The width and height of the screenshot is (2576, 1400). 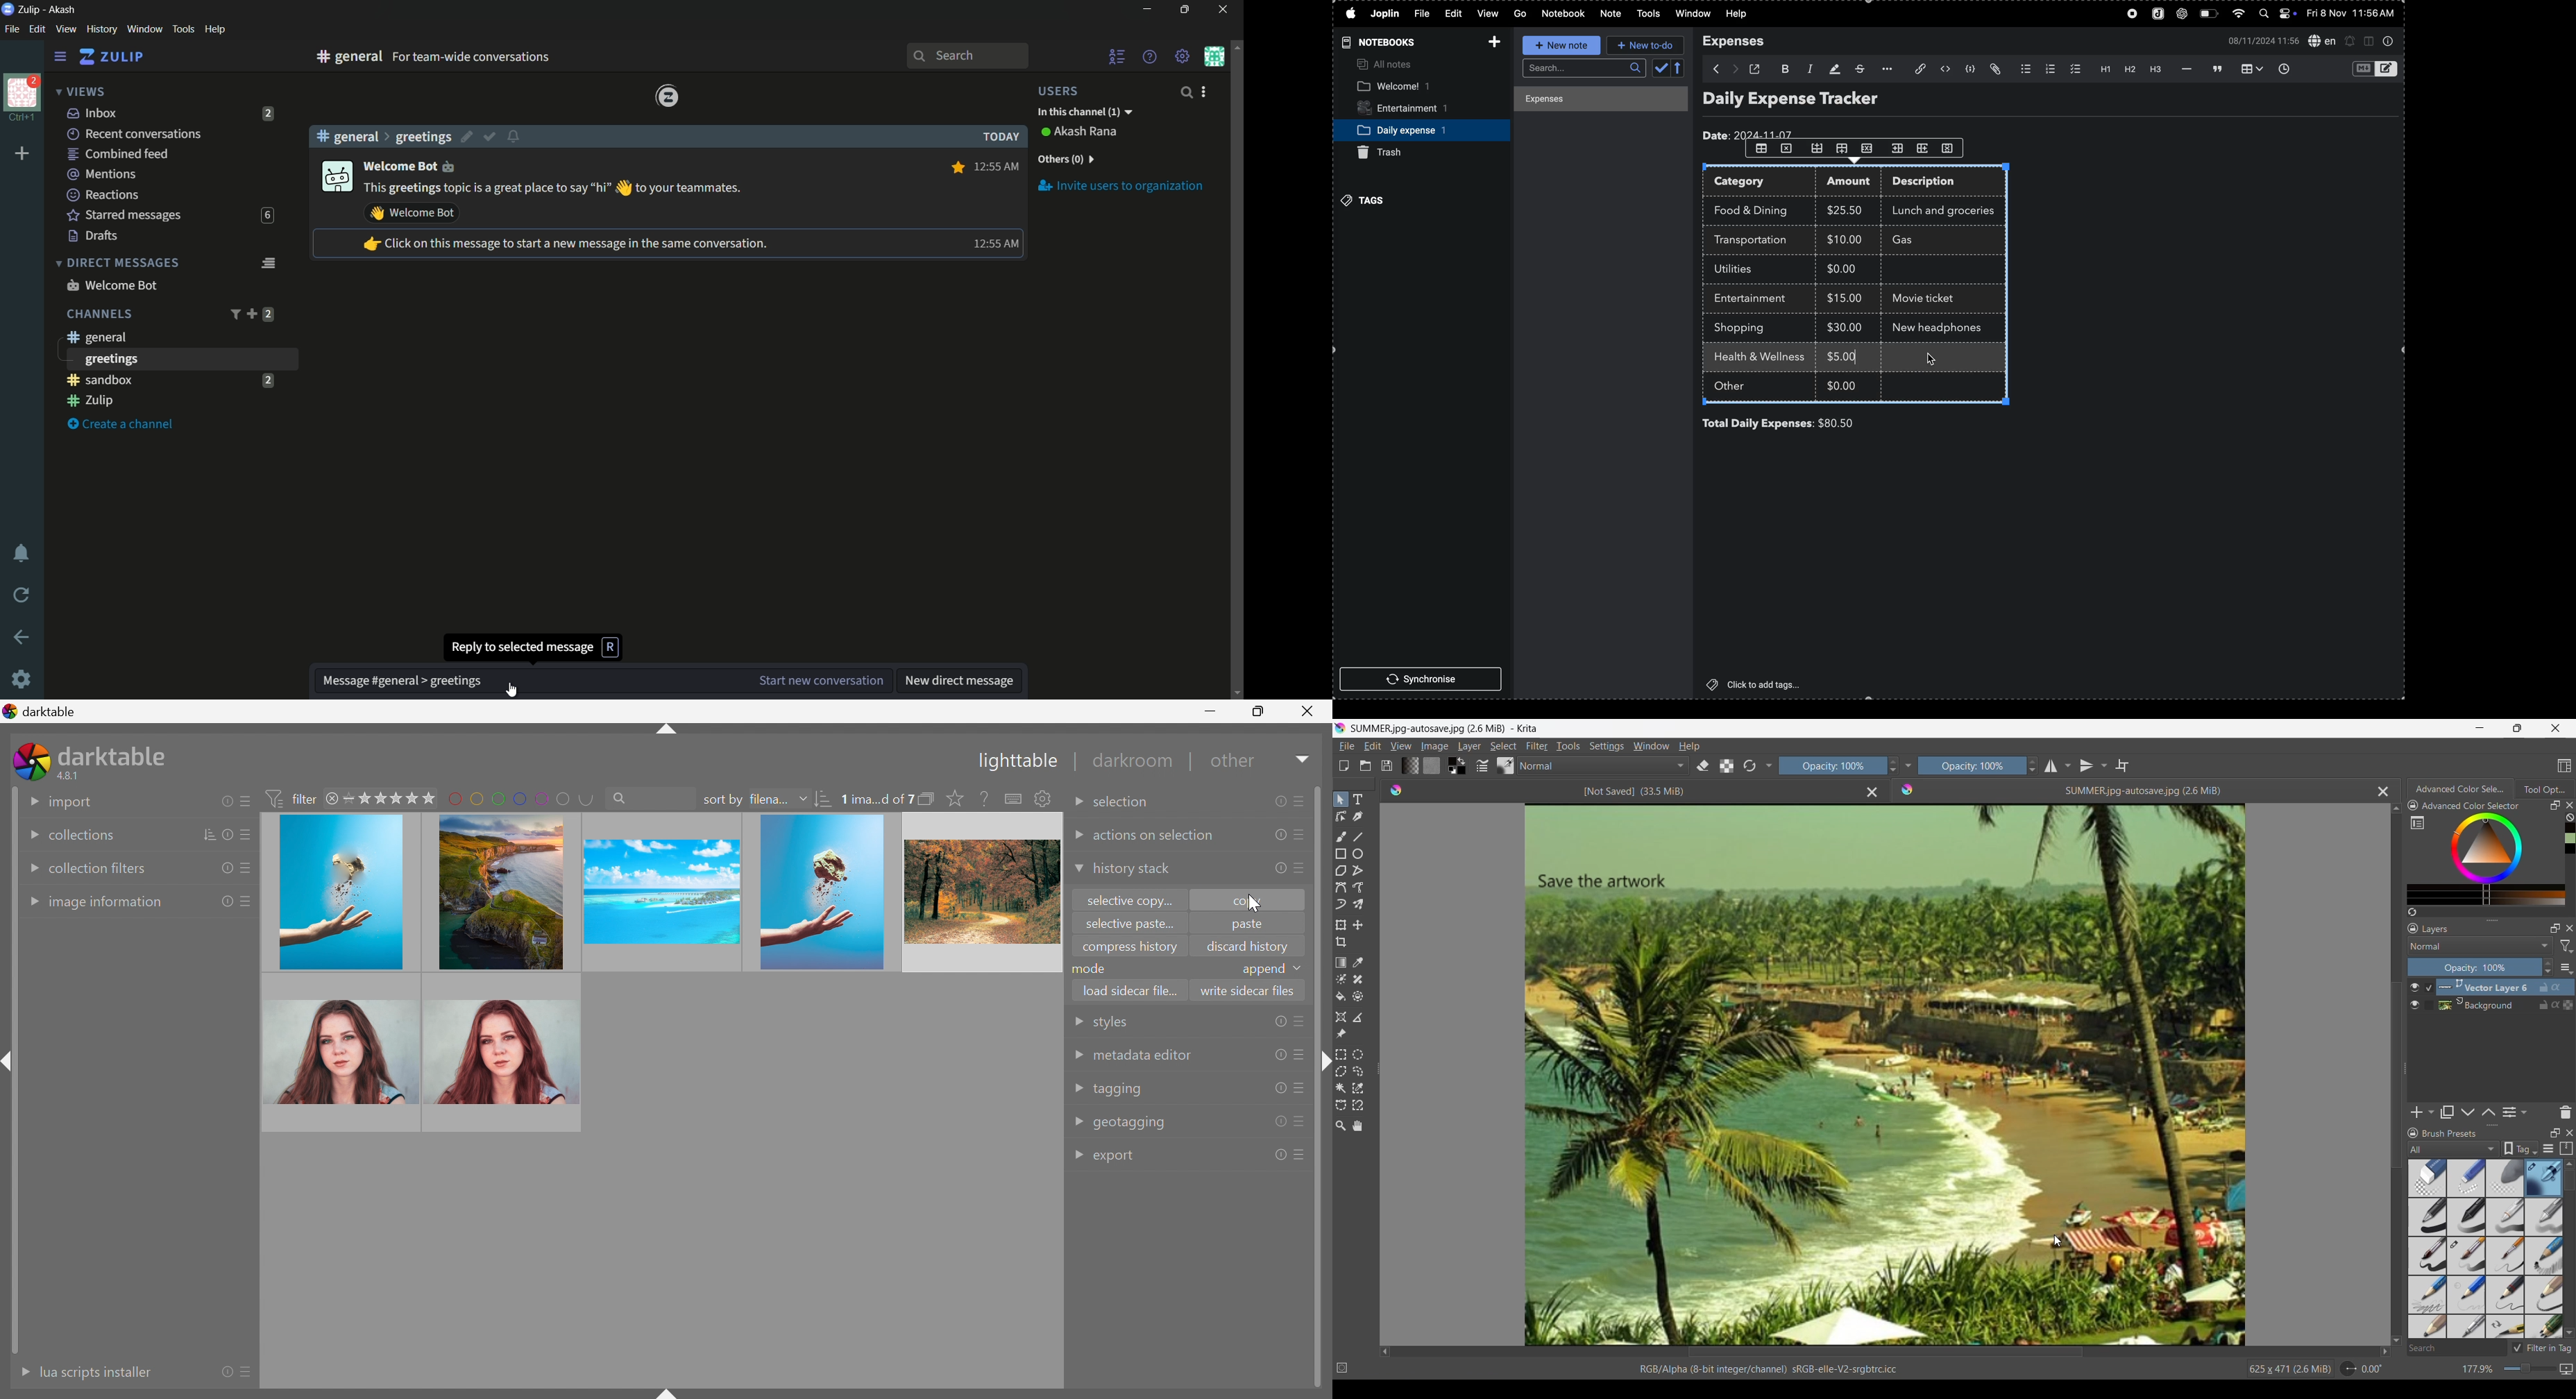 What do you see at coordinates (2514, 1112) in the screenshot?
I see `View/Change layer properties` at bounding box center [2514, 1112].